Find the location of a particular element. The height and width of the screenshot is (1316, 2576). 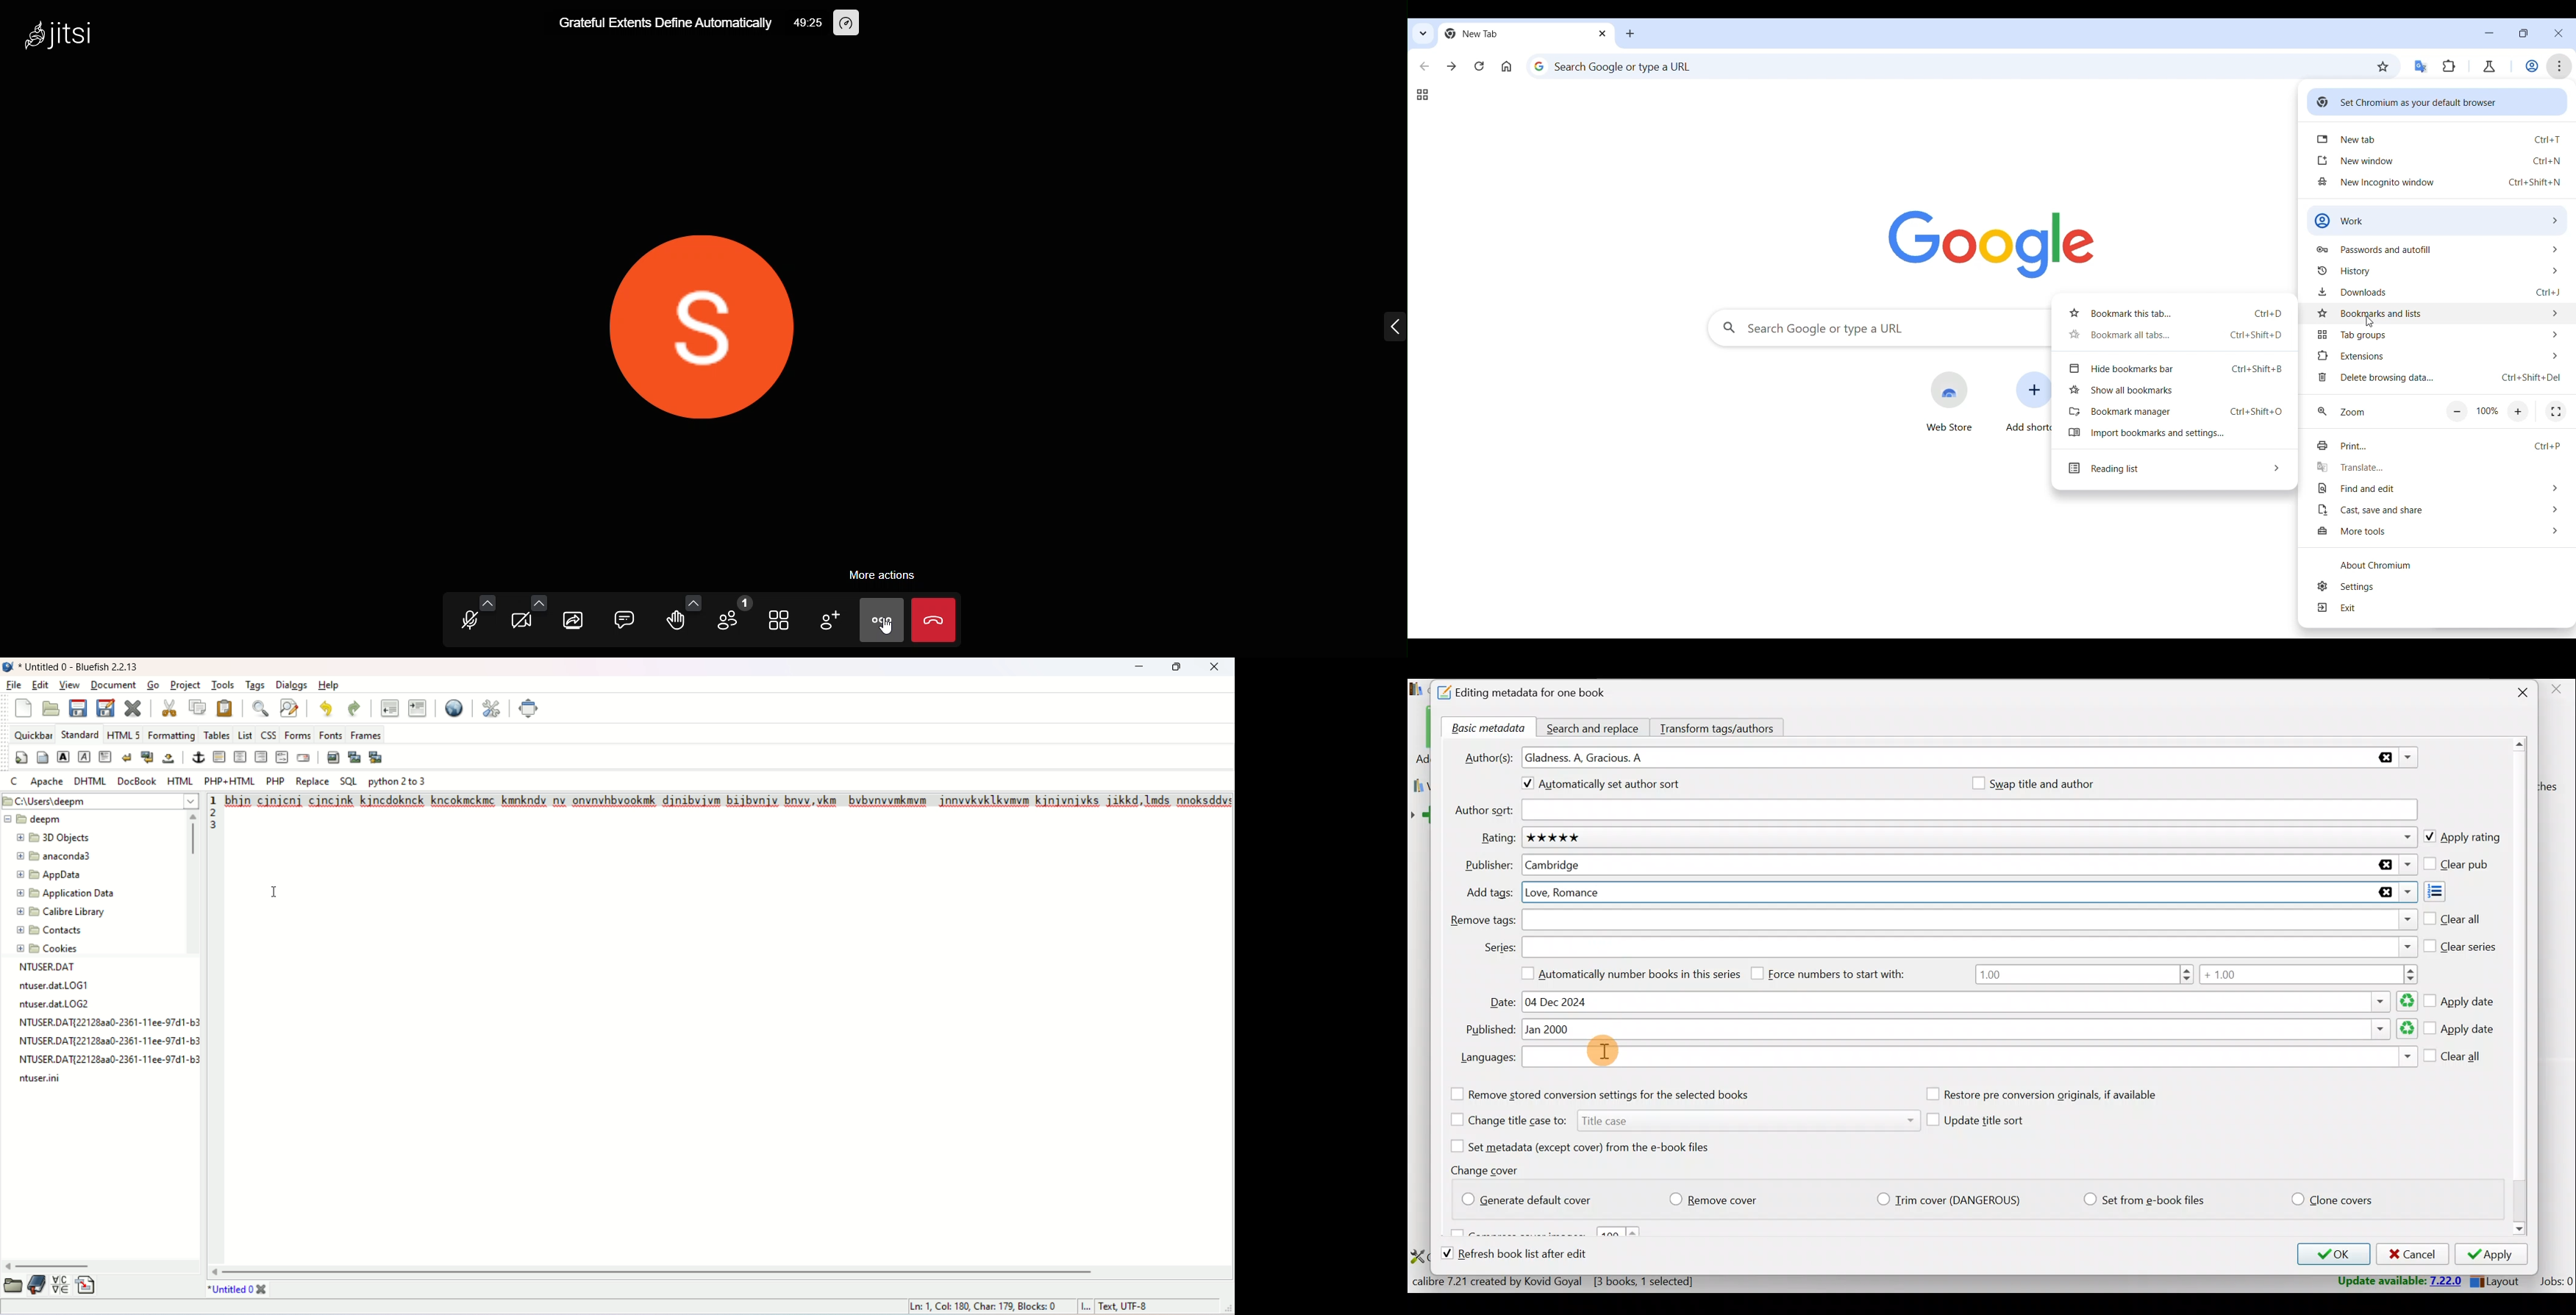

Editing metadata for one book is located at coordinates (1537, 693).